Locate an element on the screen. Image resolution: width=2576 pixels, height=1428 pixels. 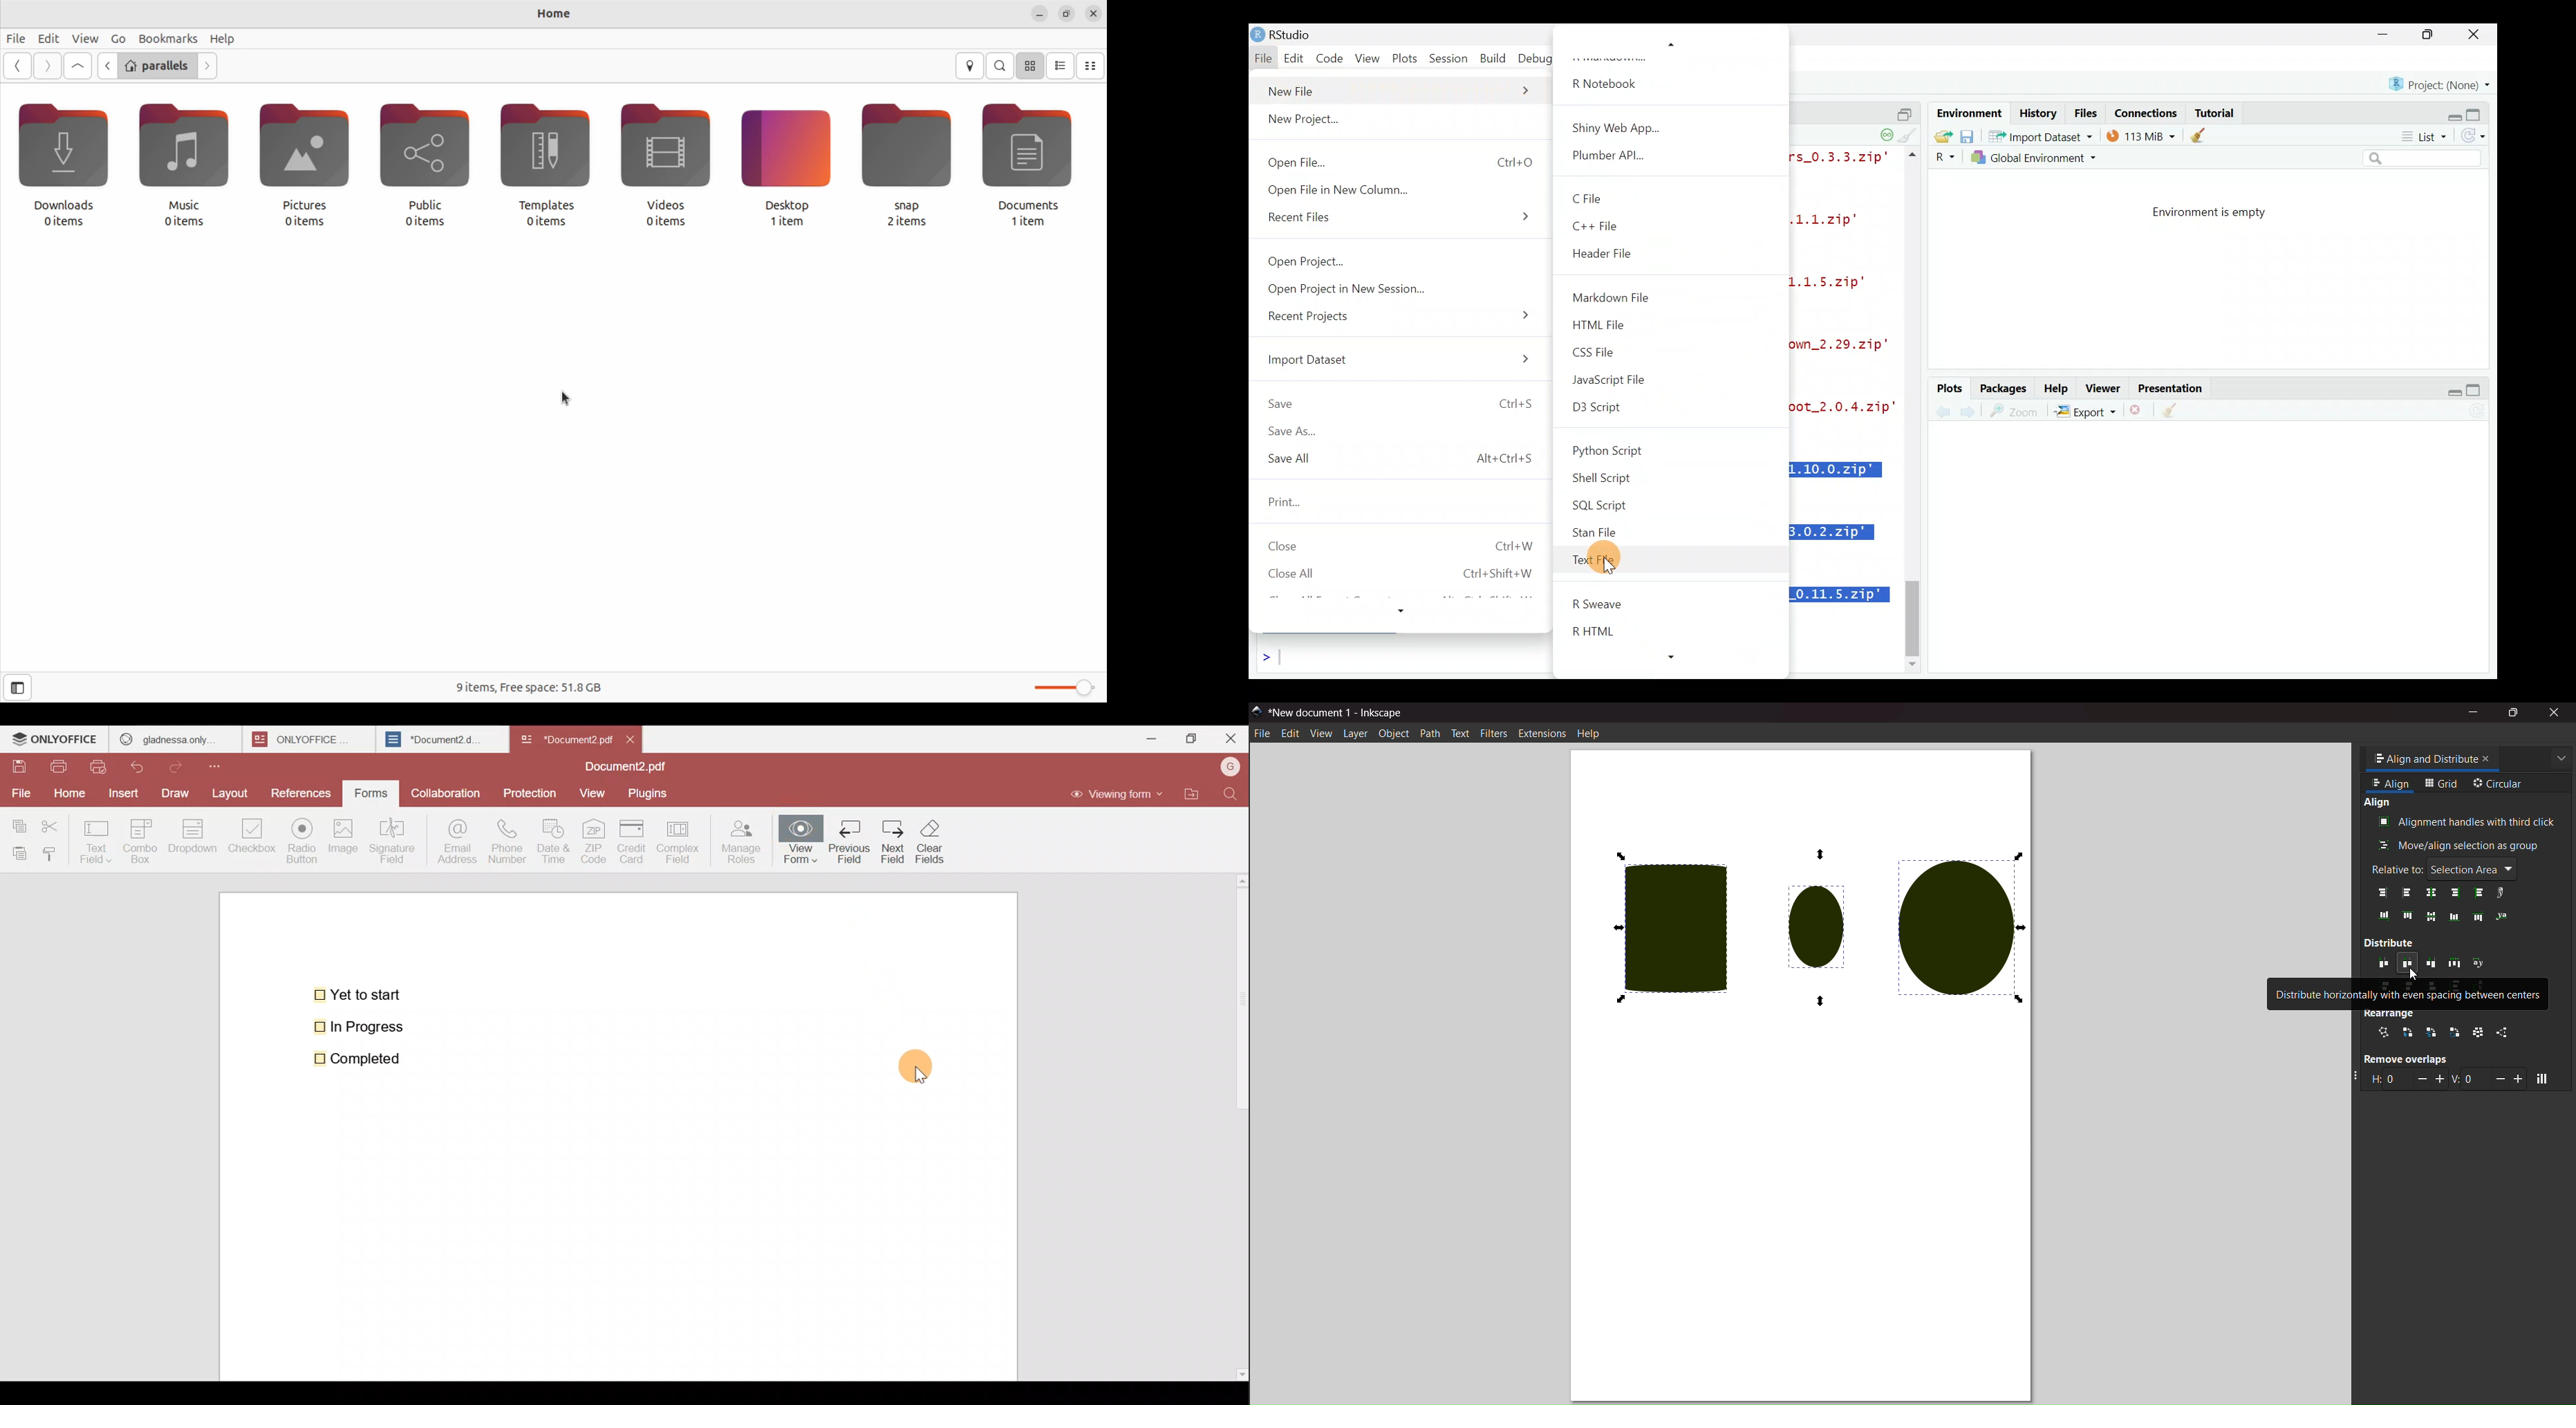
Open file location is located at coordinates (1192, 792).